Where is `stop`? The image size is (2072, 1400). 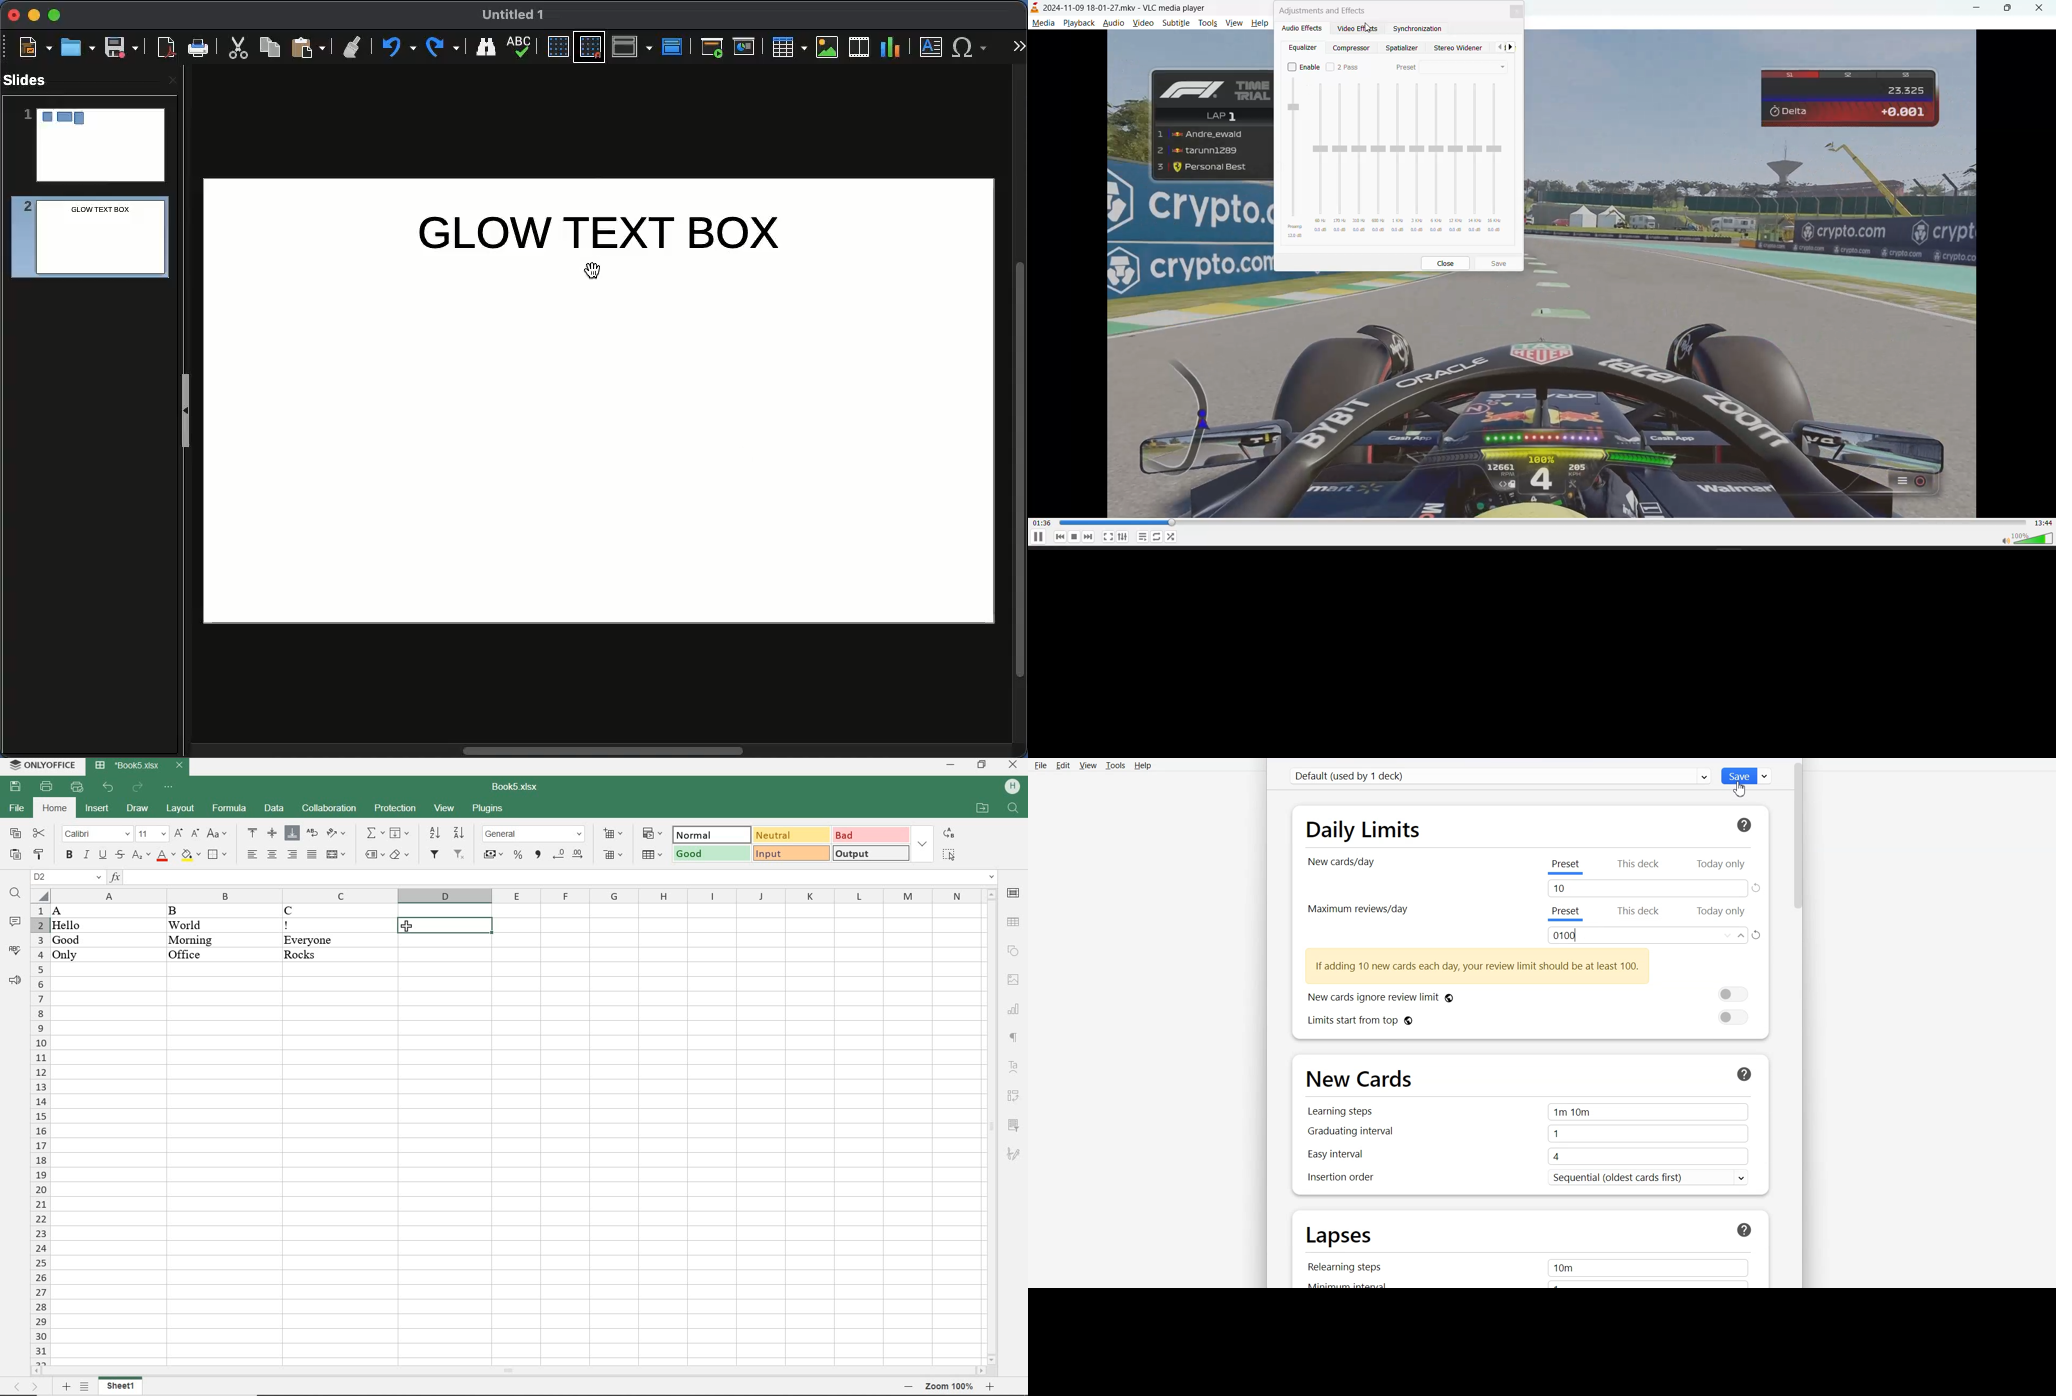 stop is located at coordinates (1075, 538).